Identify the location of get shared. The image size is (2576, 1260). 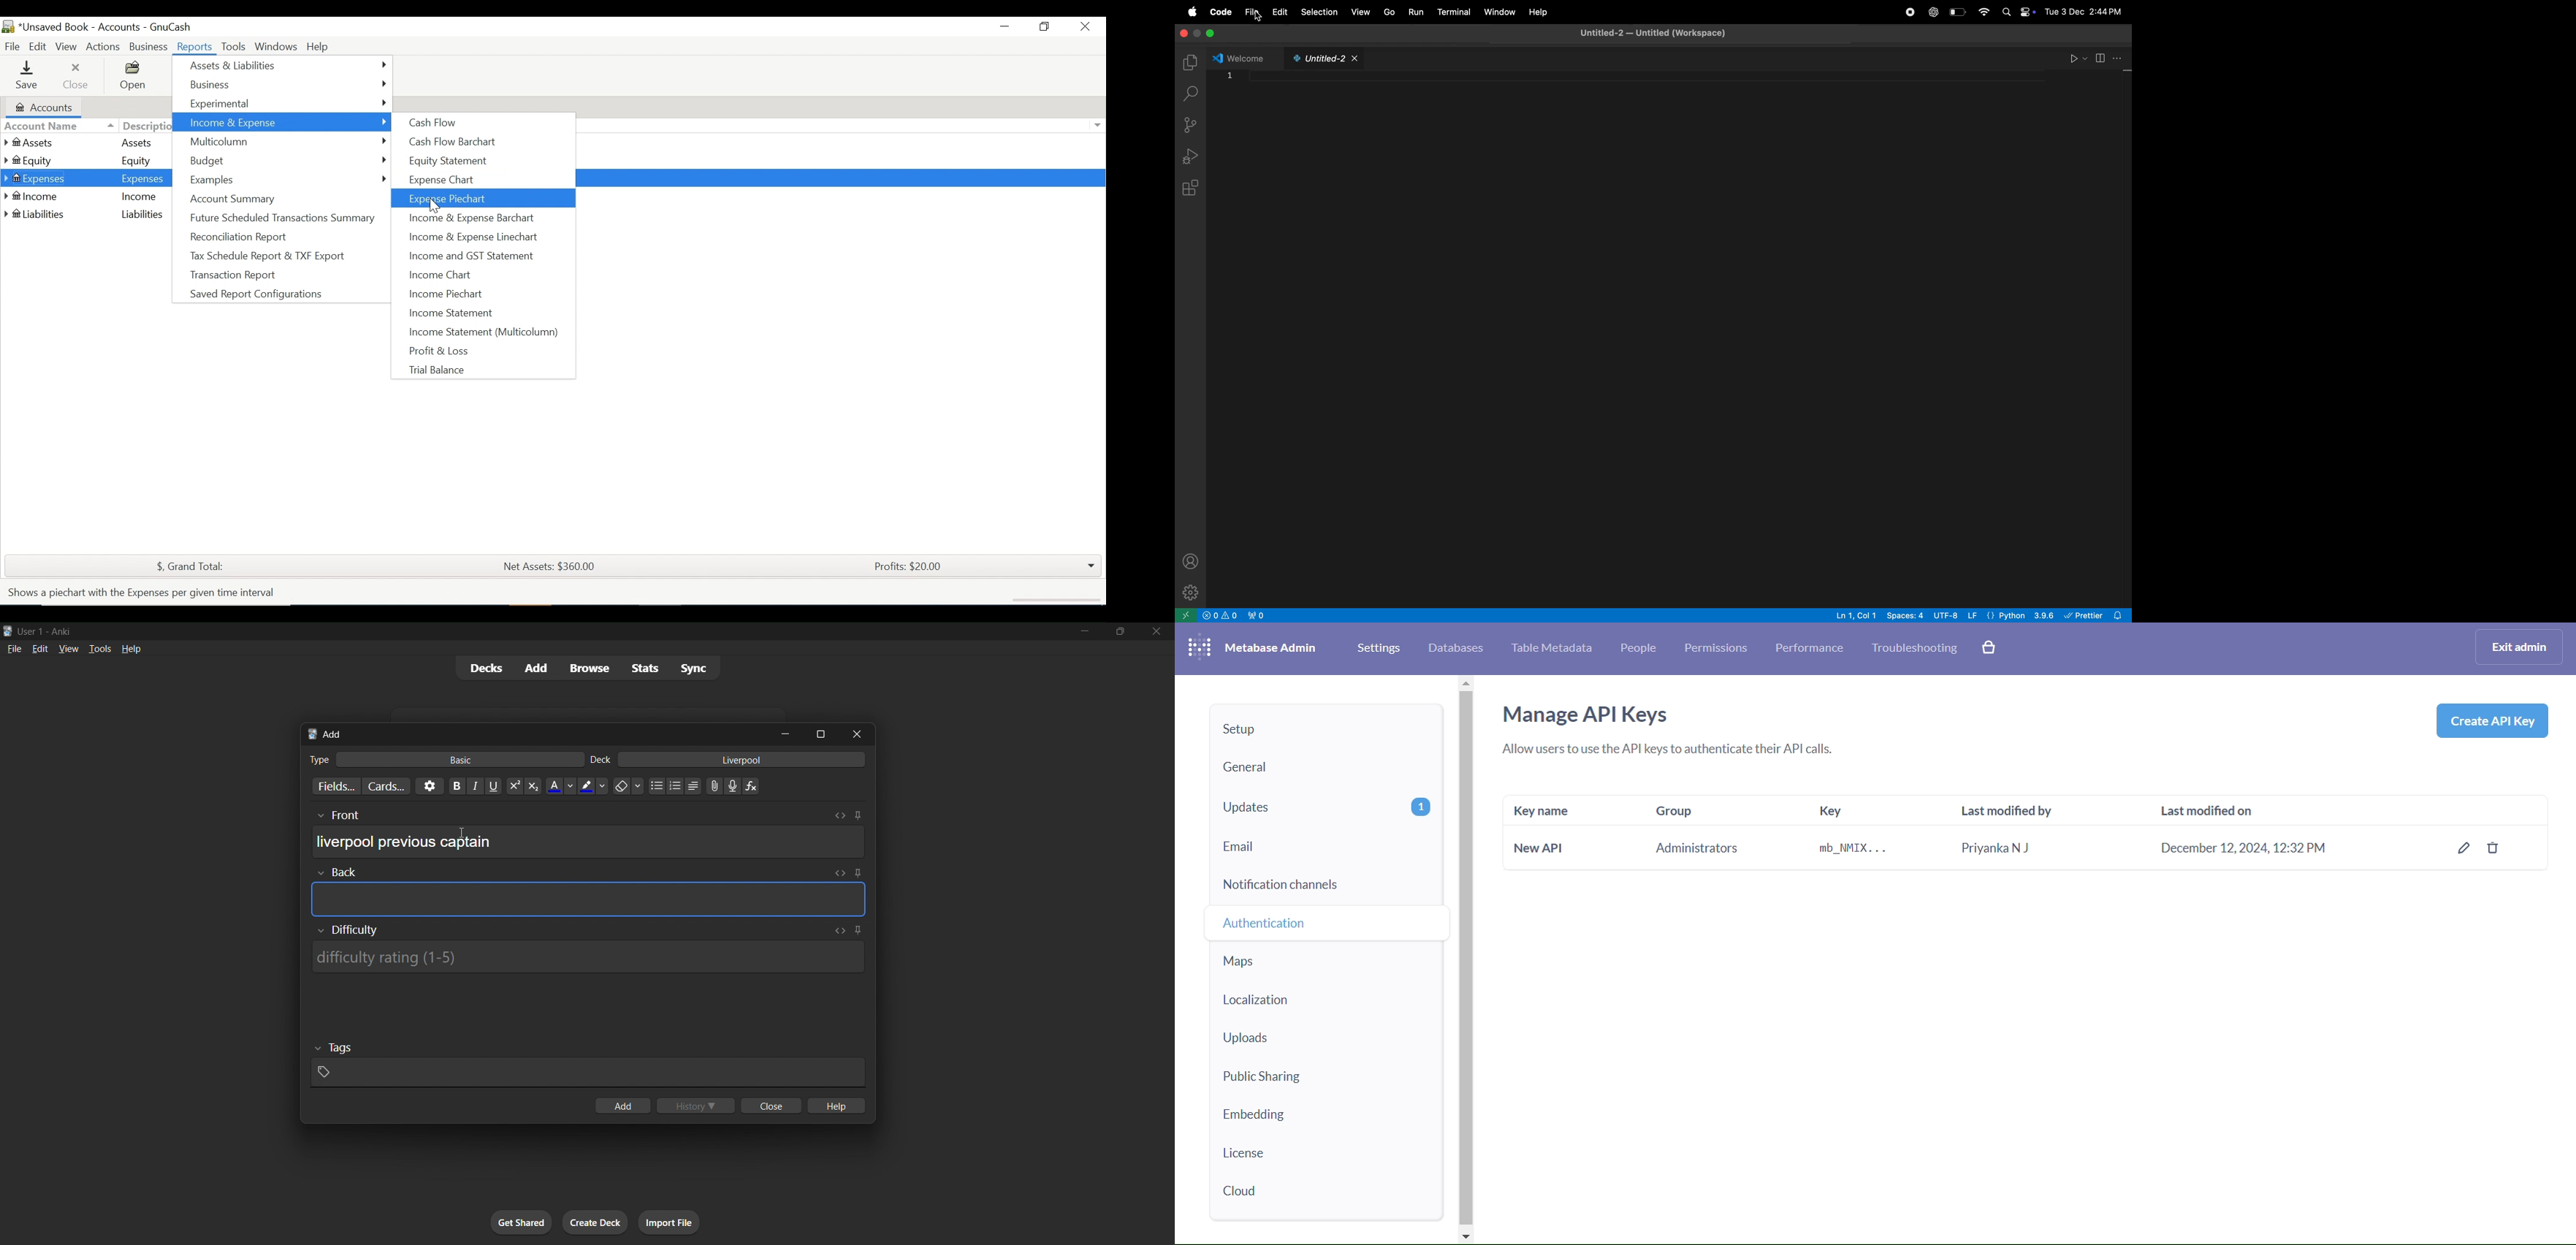
(523, 1223).